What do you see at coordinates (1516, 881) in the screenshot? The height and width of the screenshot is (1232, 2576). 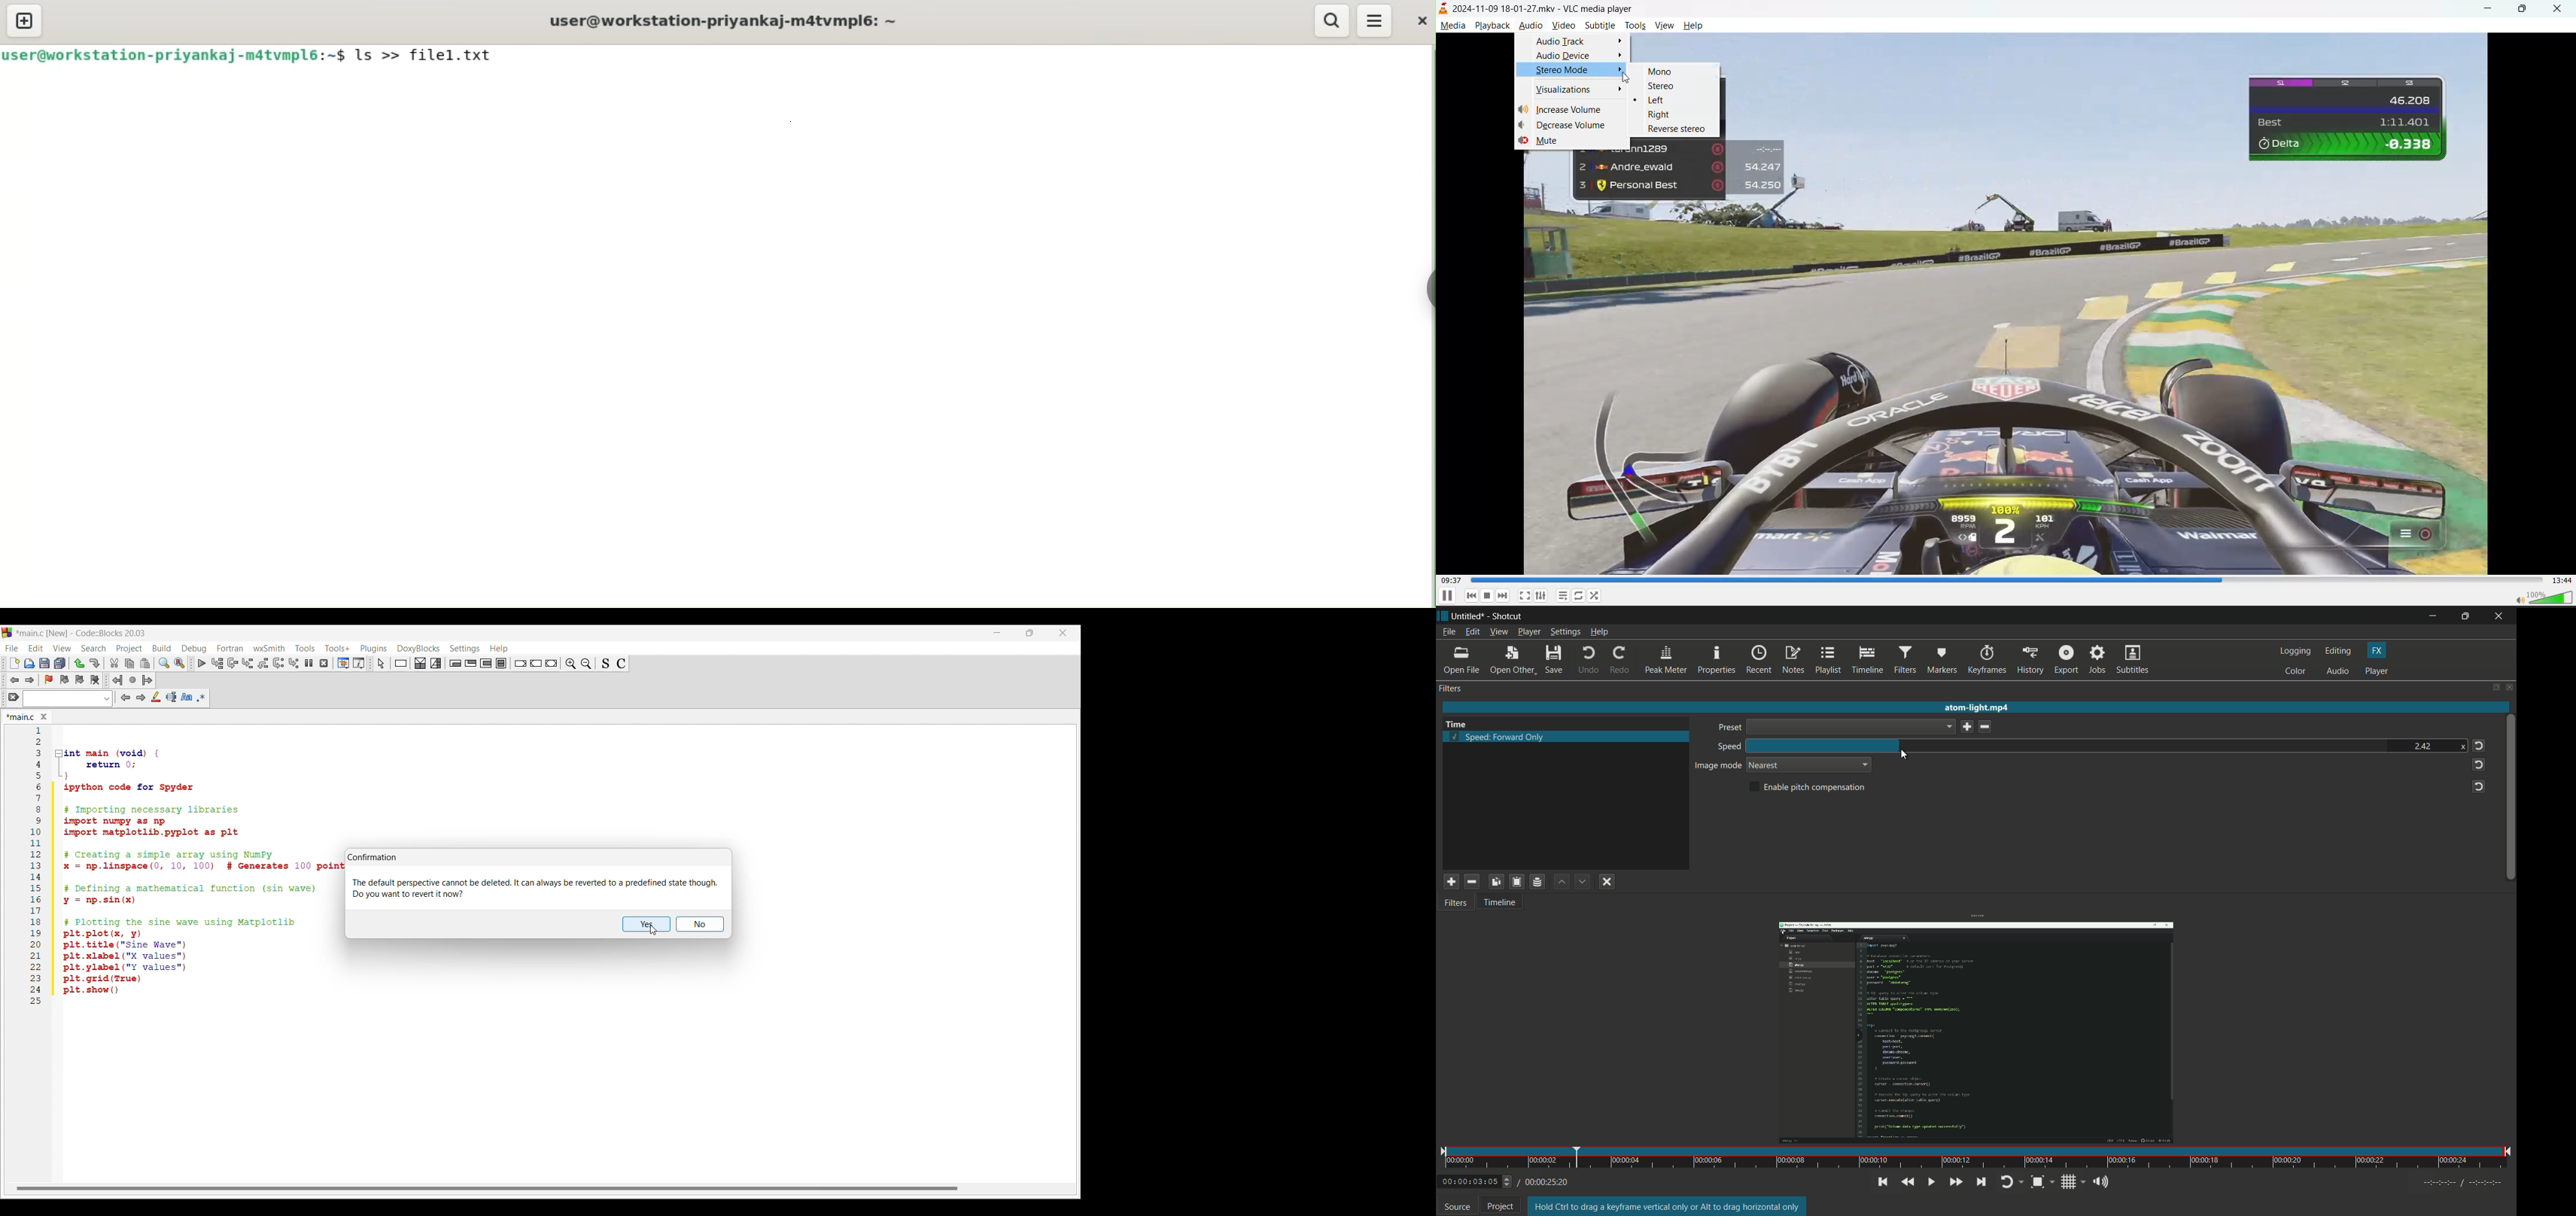 I see `paste filter` at bounding box center [1516, 881].